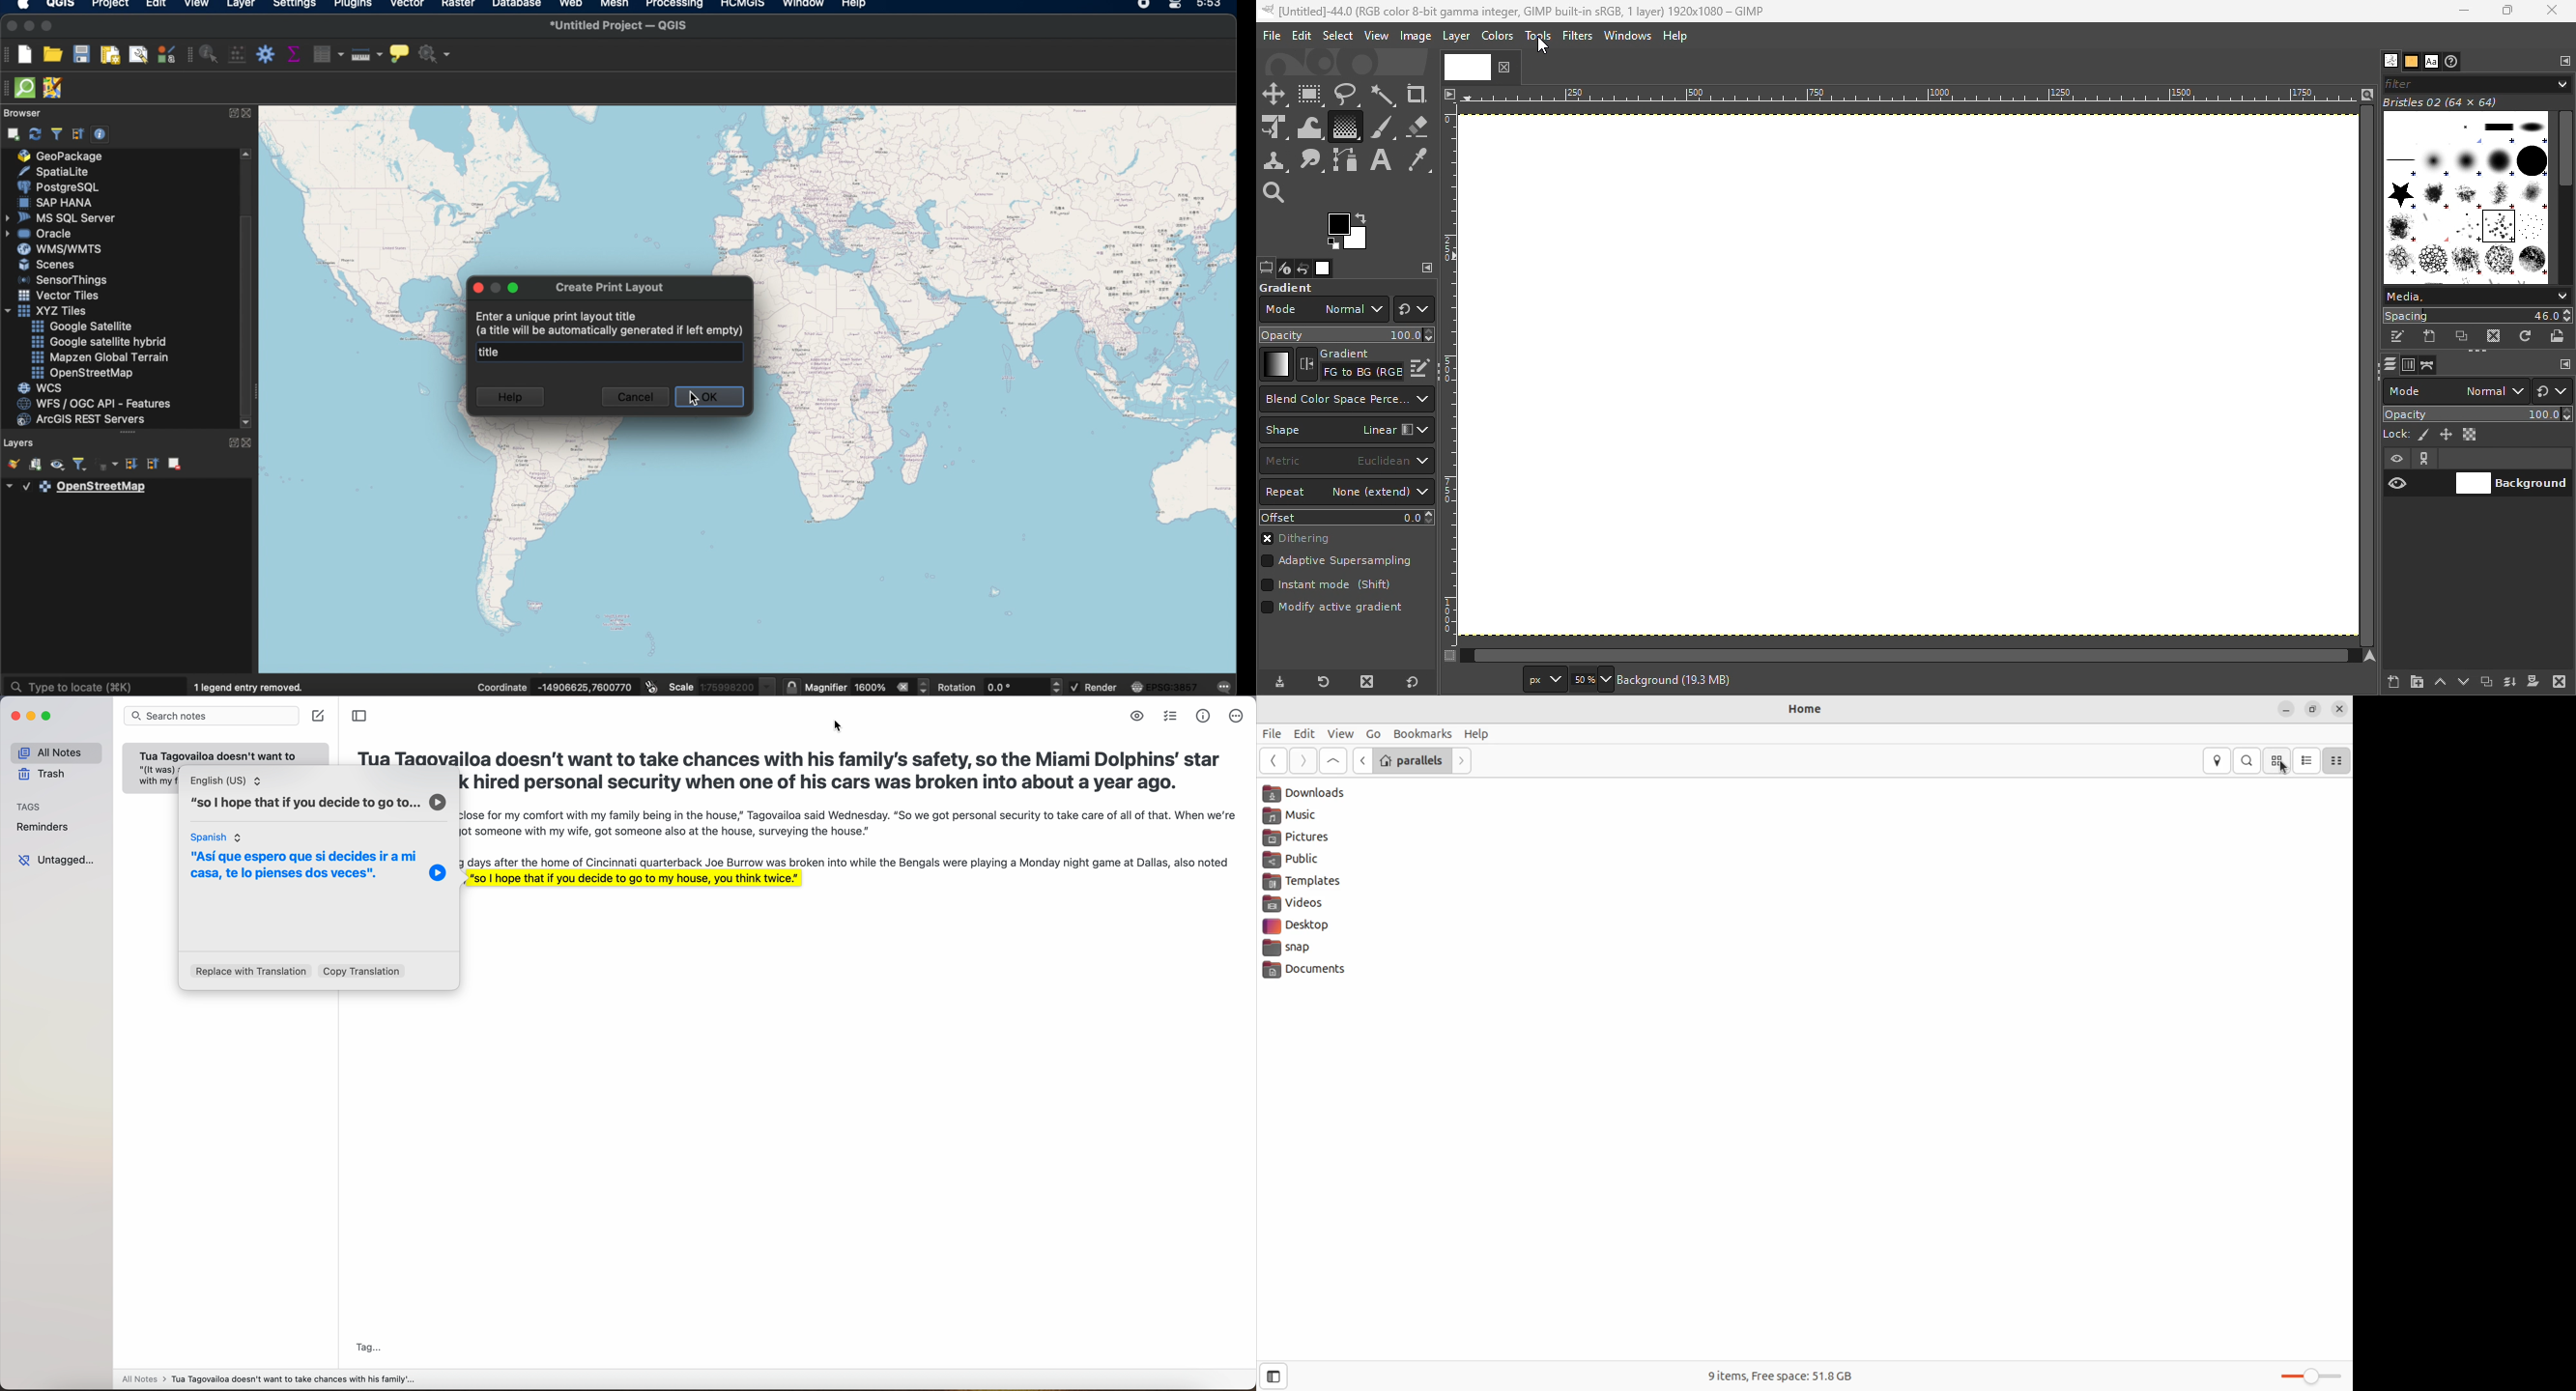  What do you see at coordinates (2338, 760) in the screenshot?
I see `compact size` at bounding box center [2338, 760].